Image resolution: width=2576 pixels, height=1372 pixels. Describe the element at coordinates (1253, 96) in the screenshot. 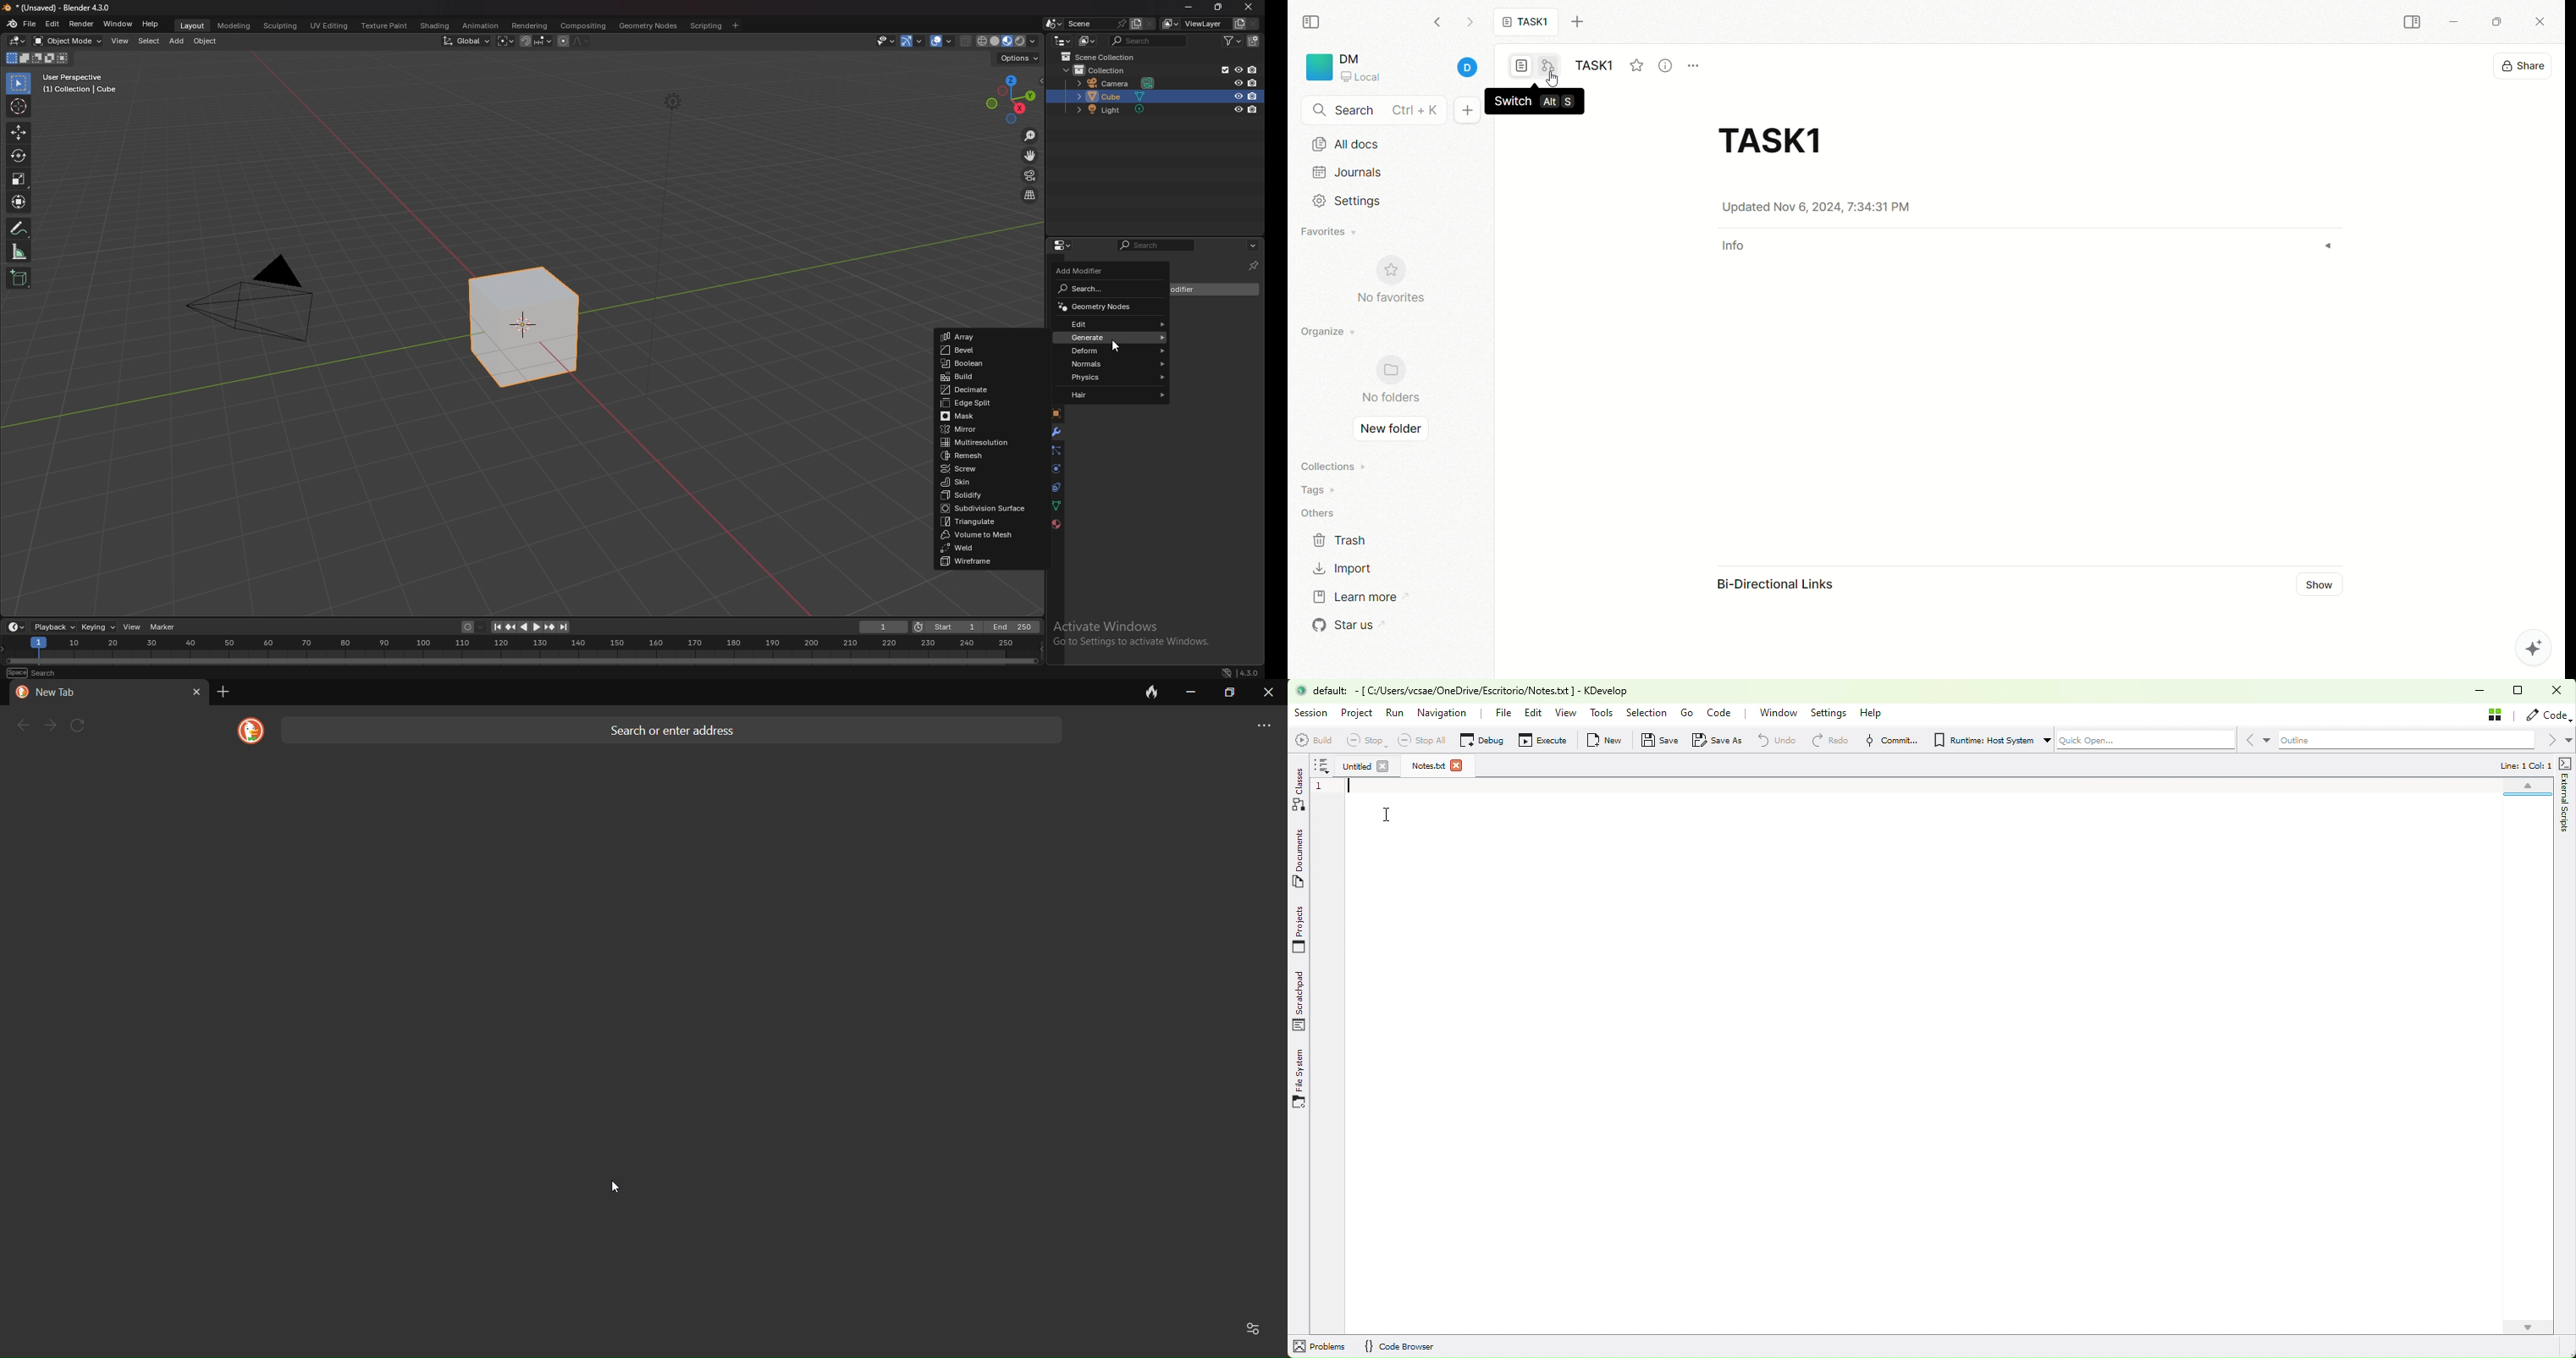

I see `disable in renders` at that location.